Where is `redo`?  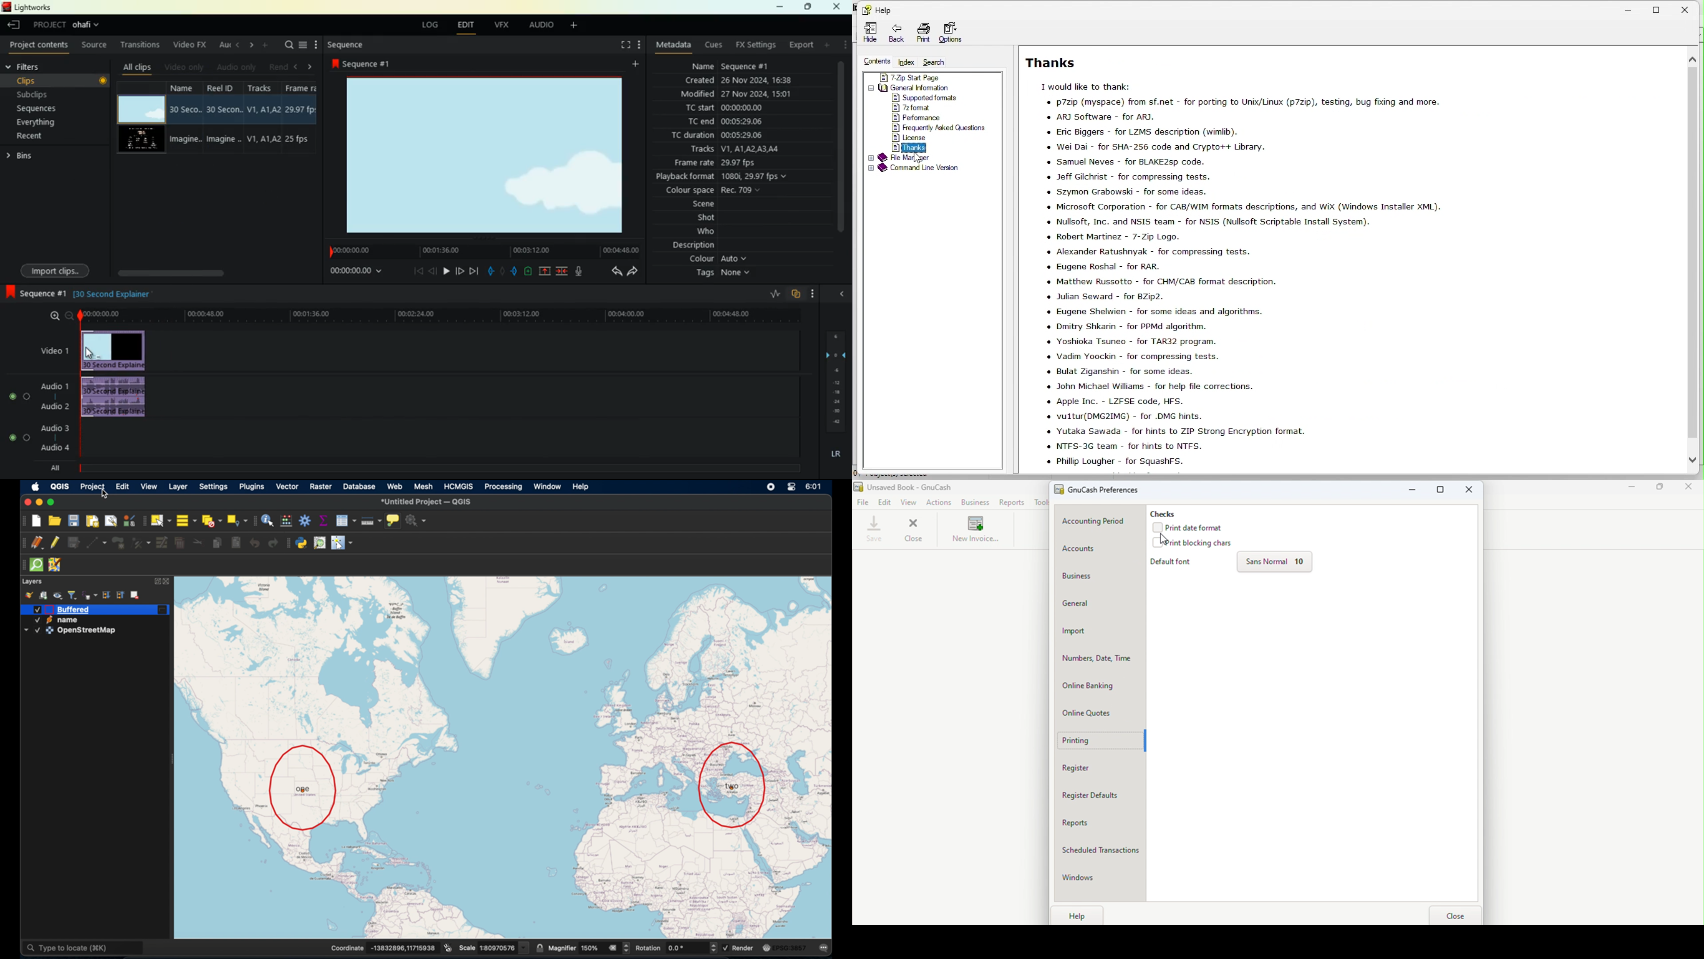 redo is located at coordinates (273, 543).